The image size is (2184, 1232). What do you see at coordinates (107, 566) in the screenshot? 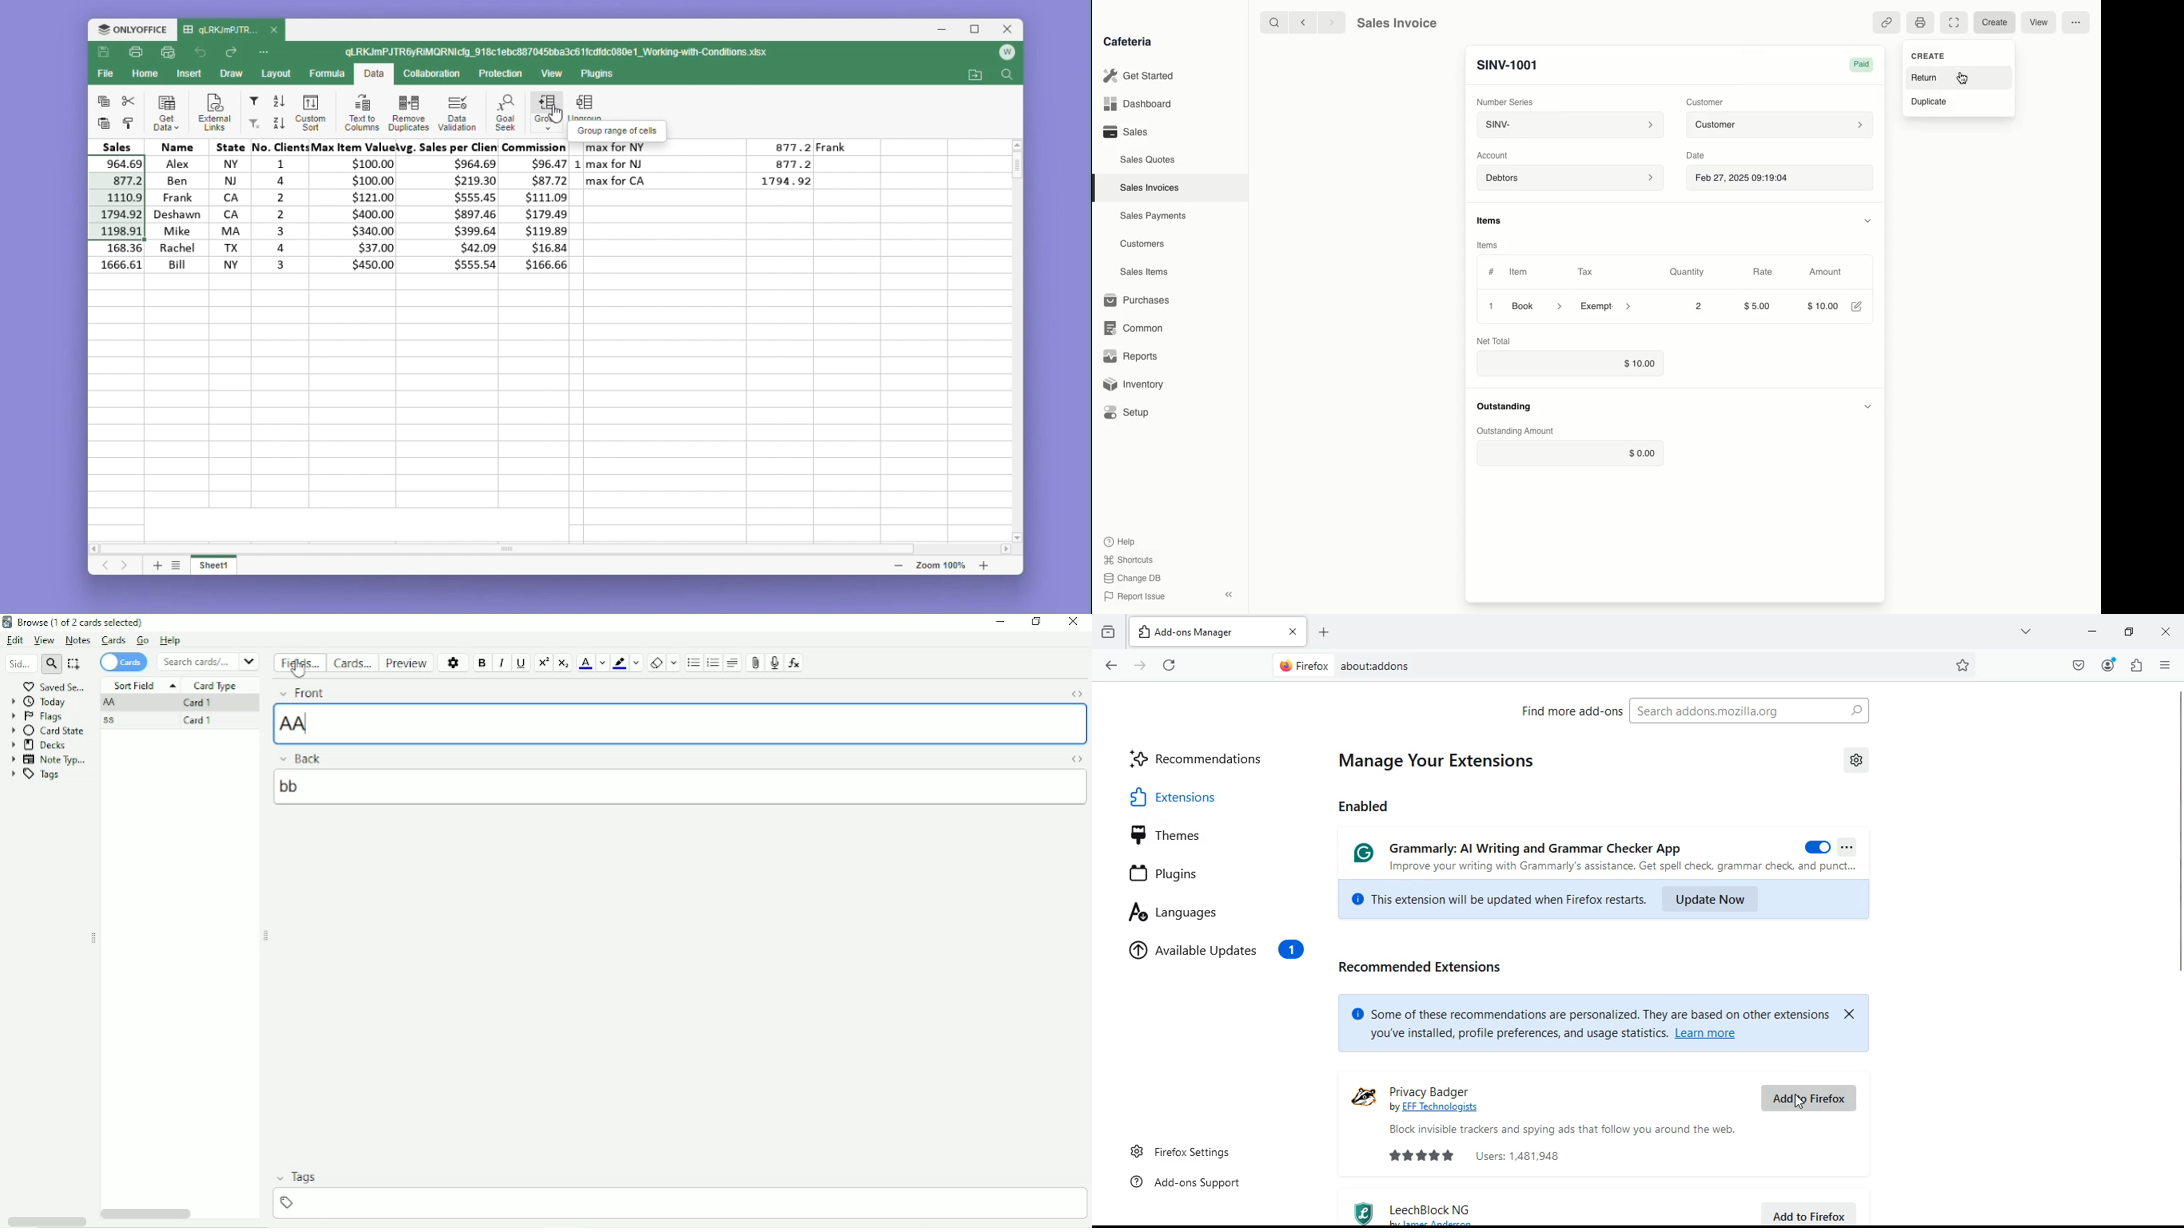
I see `Previous sheet` at bounding box center [107, 566].